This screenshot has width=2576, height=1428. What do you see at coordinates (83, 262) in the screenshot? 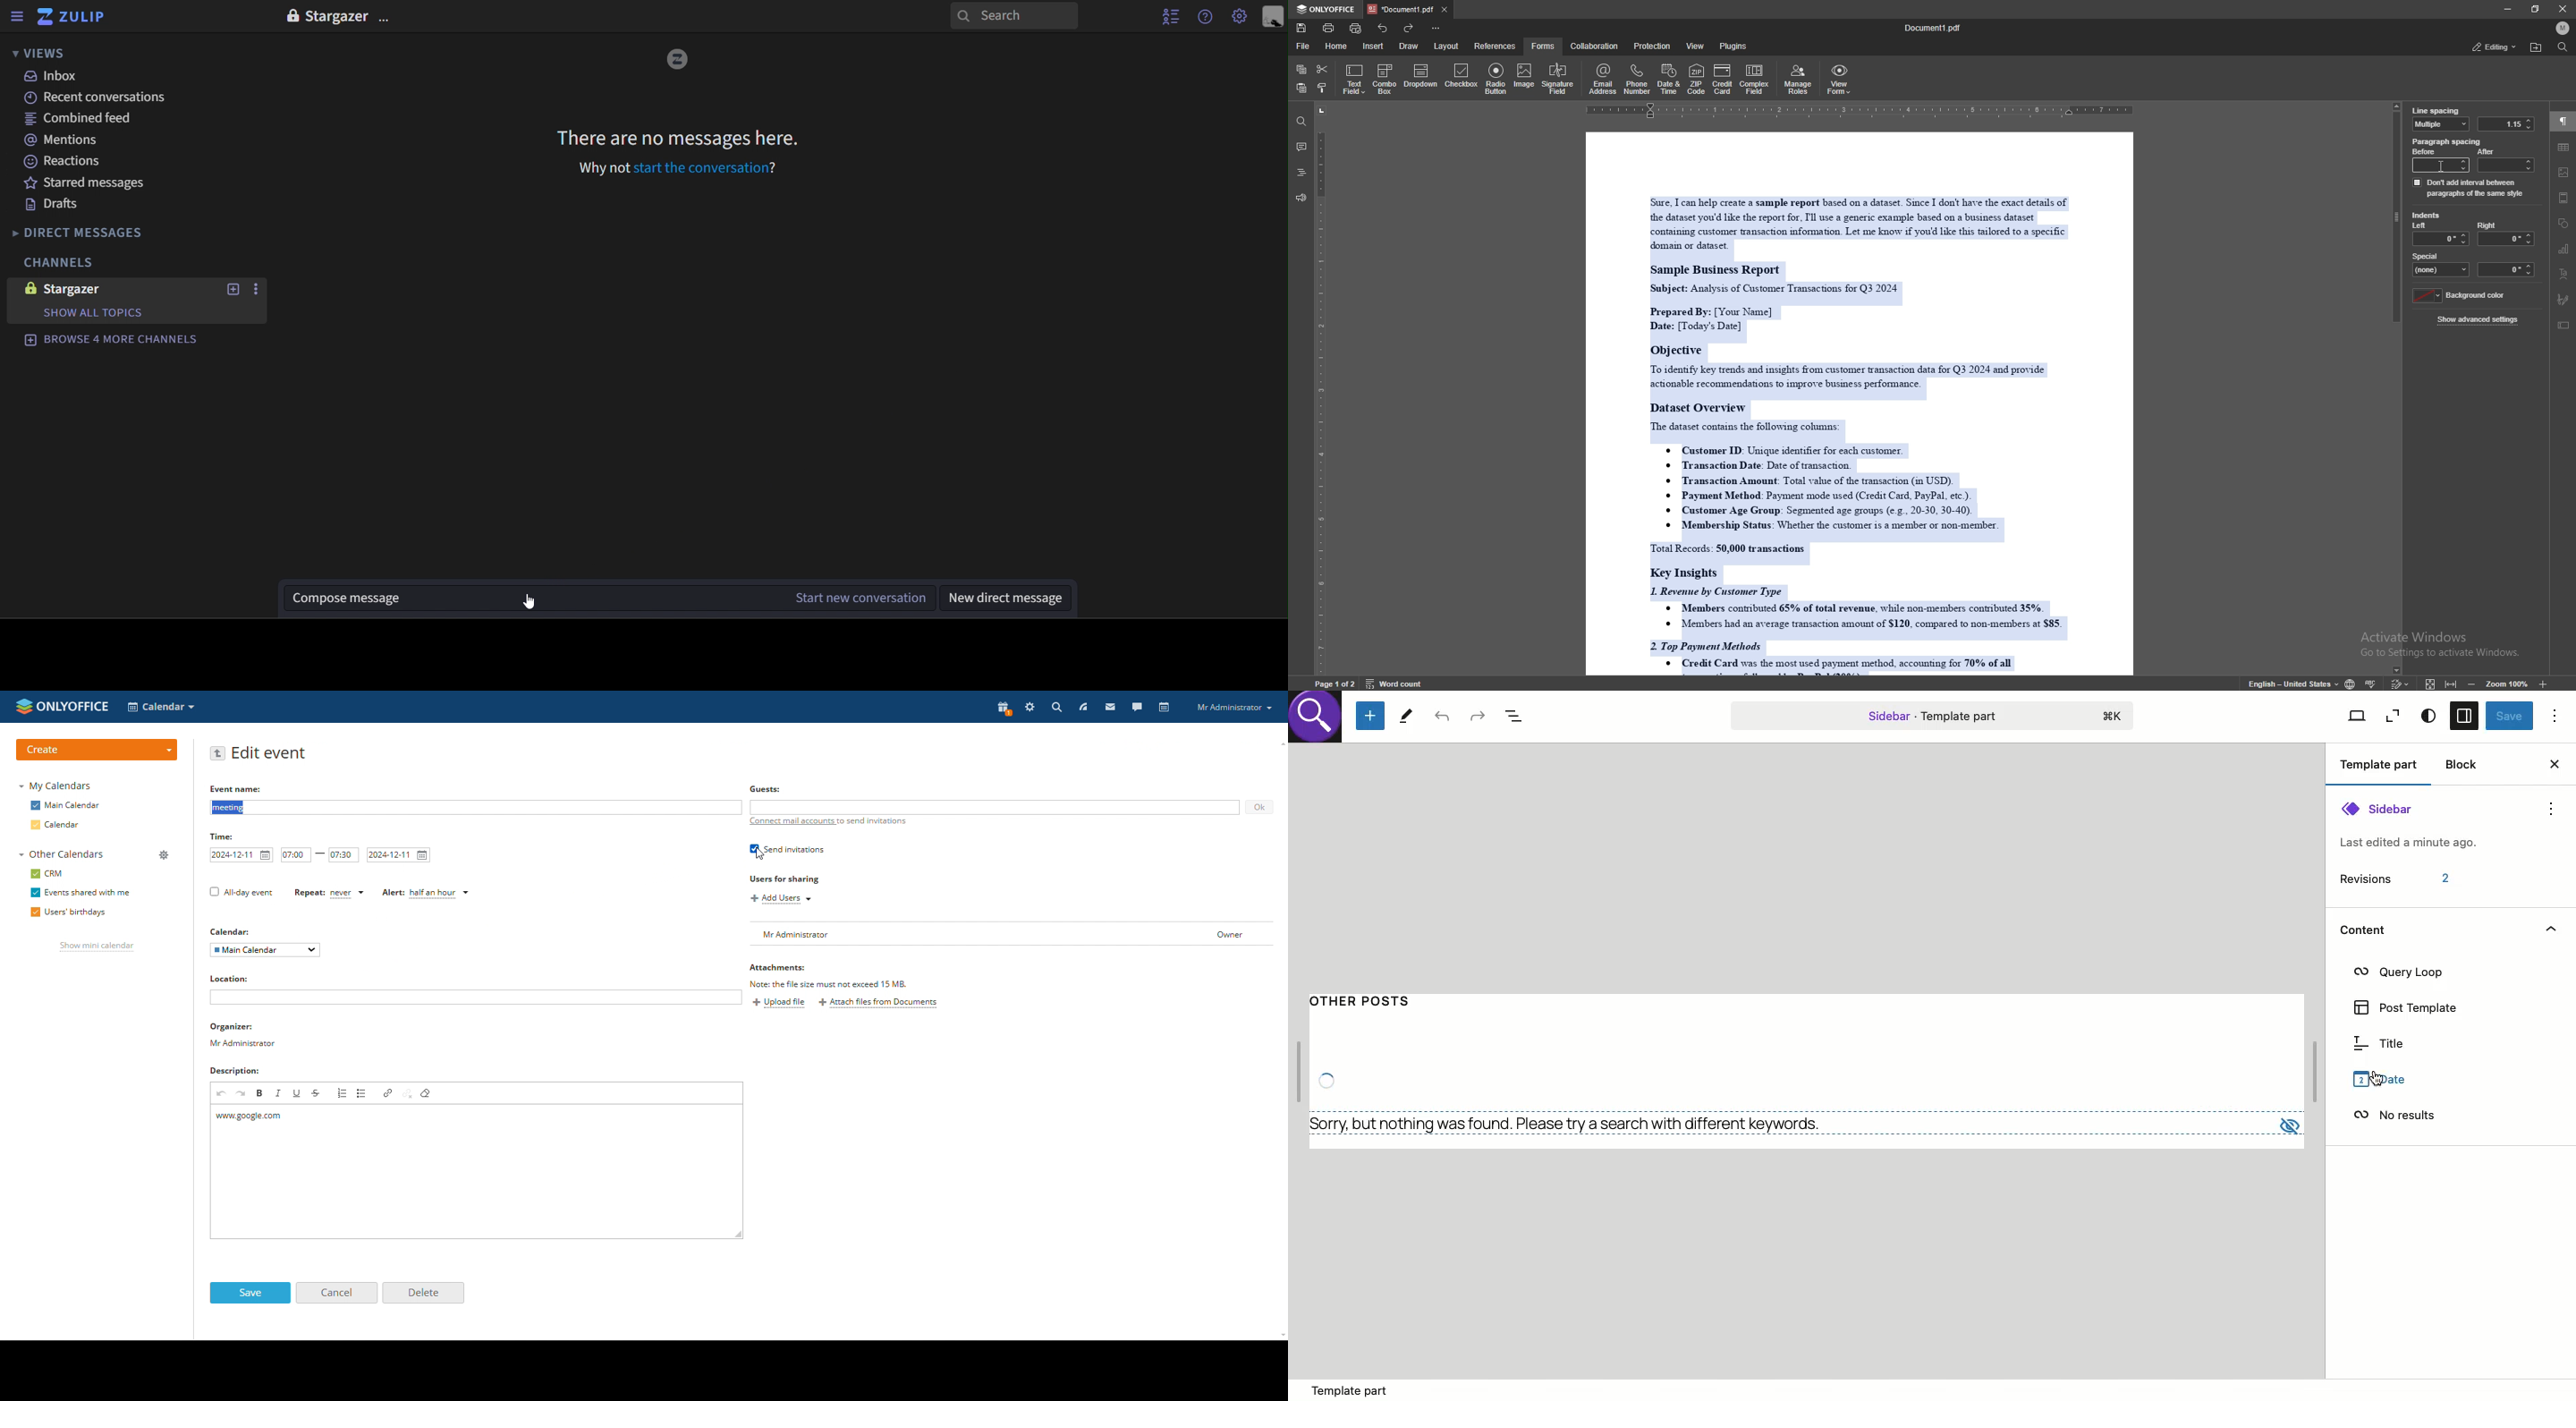
I see `channels` at bounding box center [83, 262].